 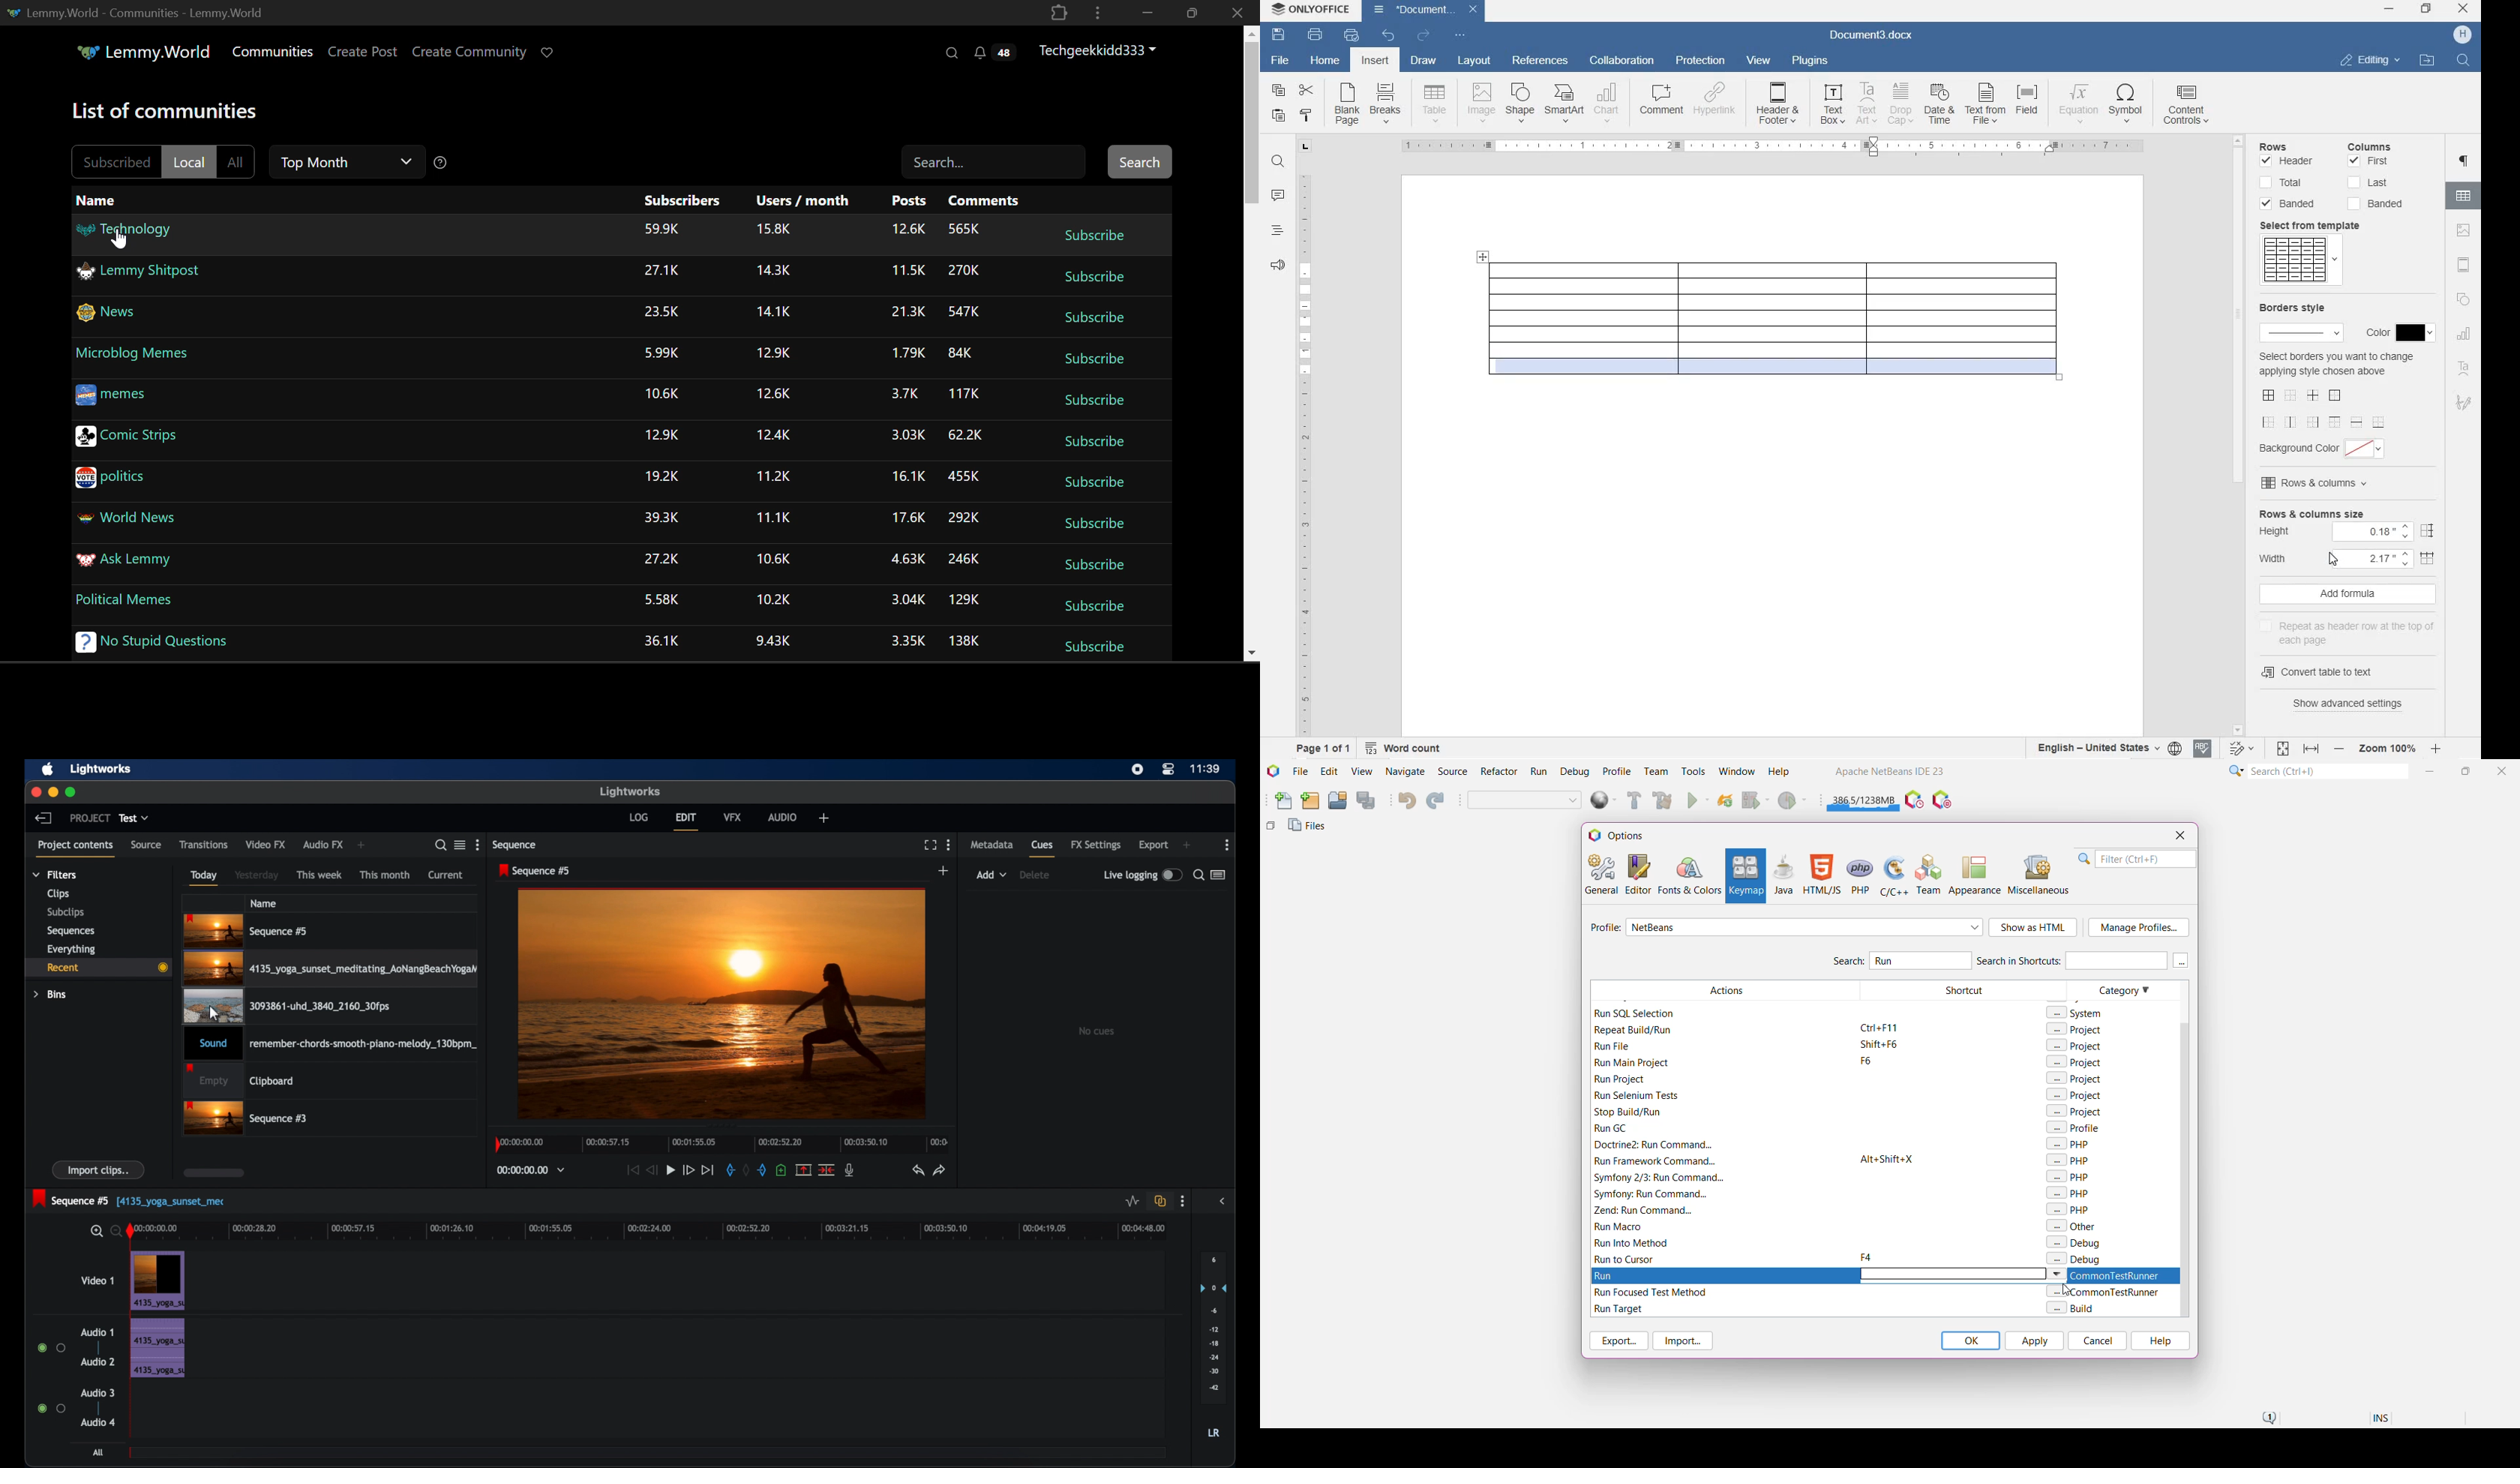 What do you see at coordinates (115, 160) in the screenshot?
I see `Subscribed Filter Unselected` at bounding box center [115, 160].